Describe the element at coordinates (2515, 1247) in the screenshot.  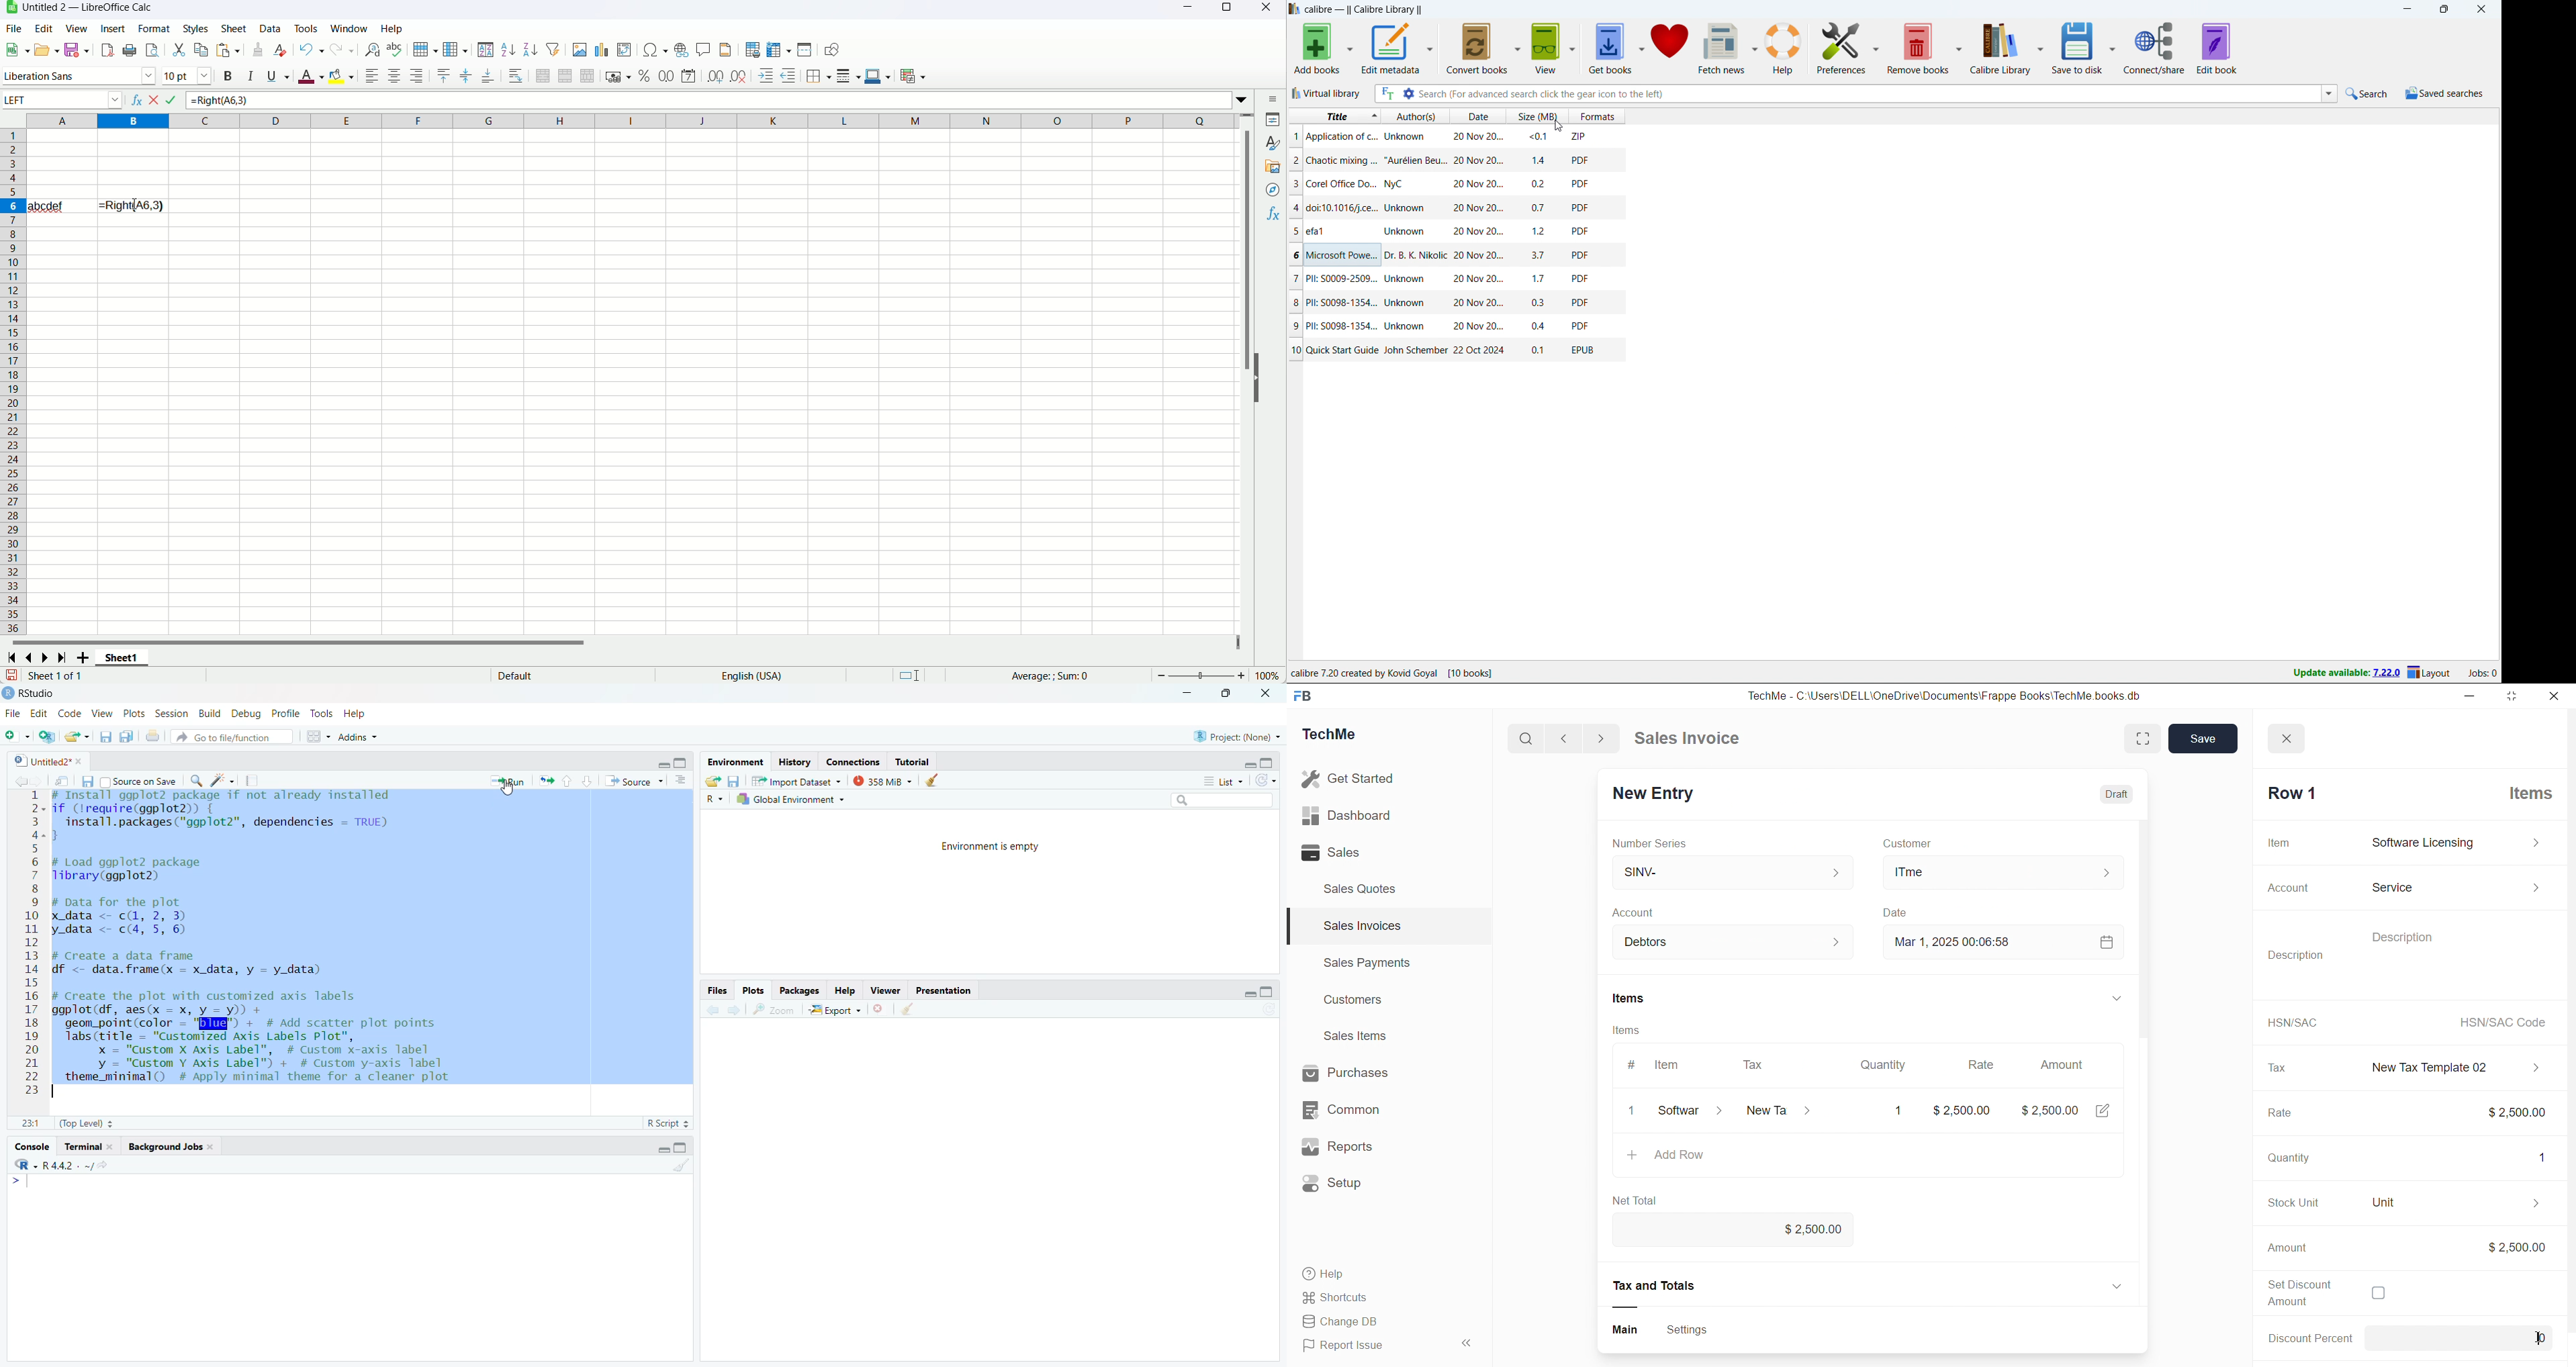
I see `$2,500.00` at that location.